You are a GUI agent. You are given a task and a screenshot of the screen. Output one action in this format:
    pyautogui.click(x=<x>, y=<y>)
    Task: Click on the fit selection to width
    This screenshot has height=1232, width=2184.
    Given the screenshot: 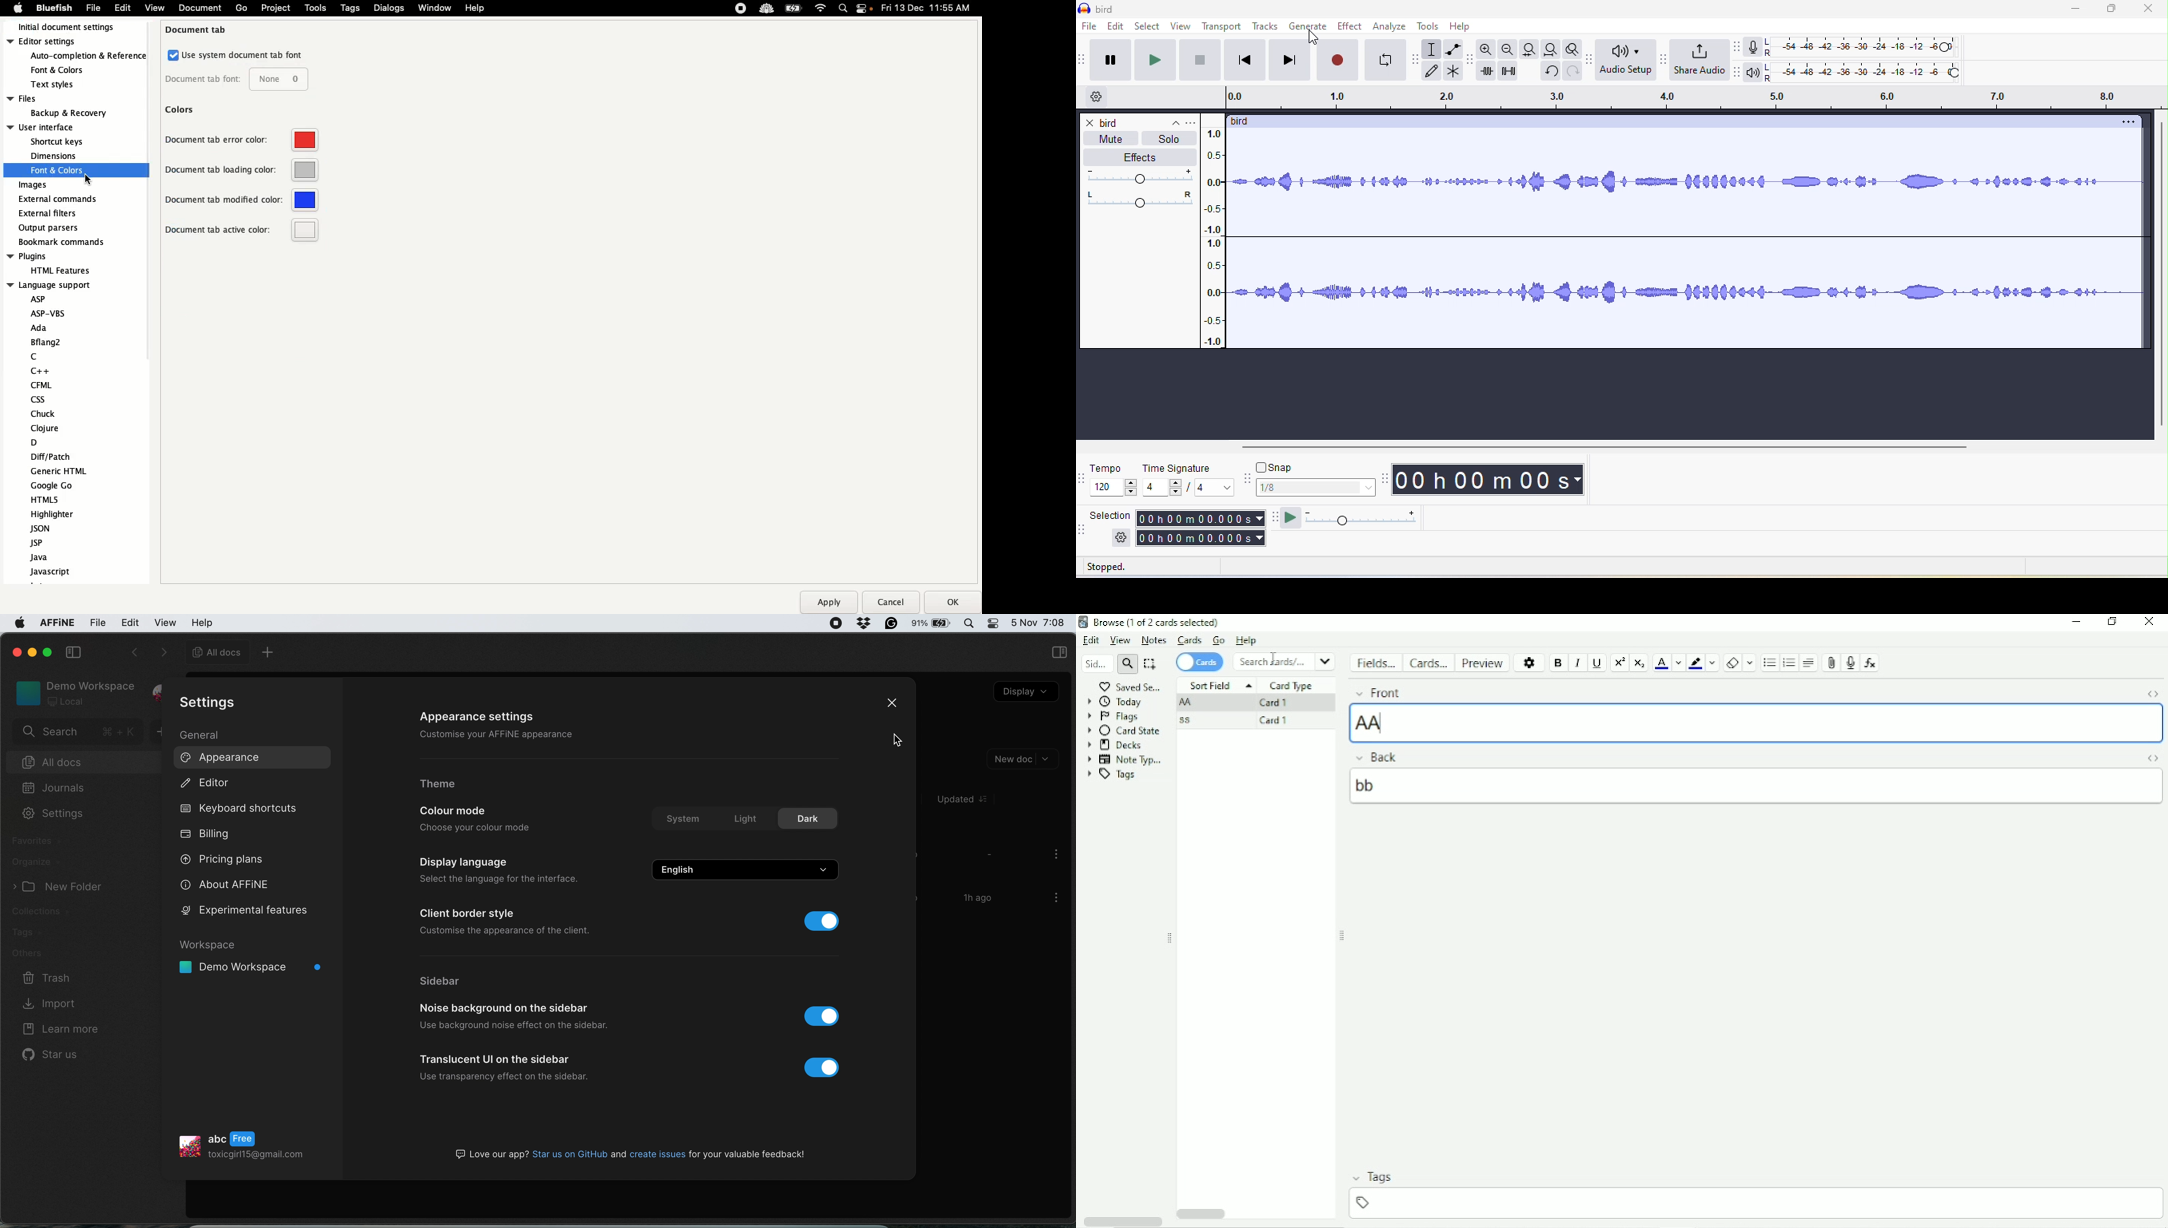 What is the action you would take?
    pyautogui.click(x=1532, y=49)
    